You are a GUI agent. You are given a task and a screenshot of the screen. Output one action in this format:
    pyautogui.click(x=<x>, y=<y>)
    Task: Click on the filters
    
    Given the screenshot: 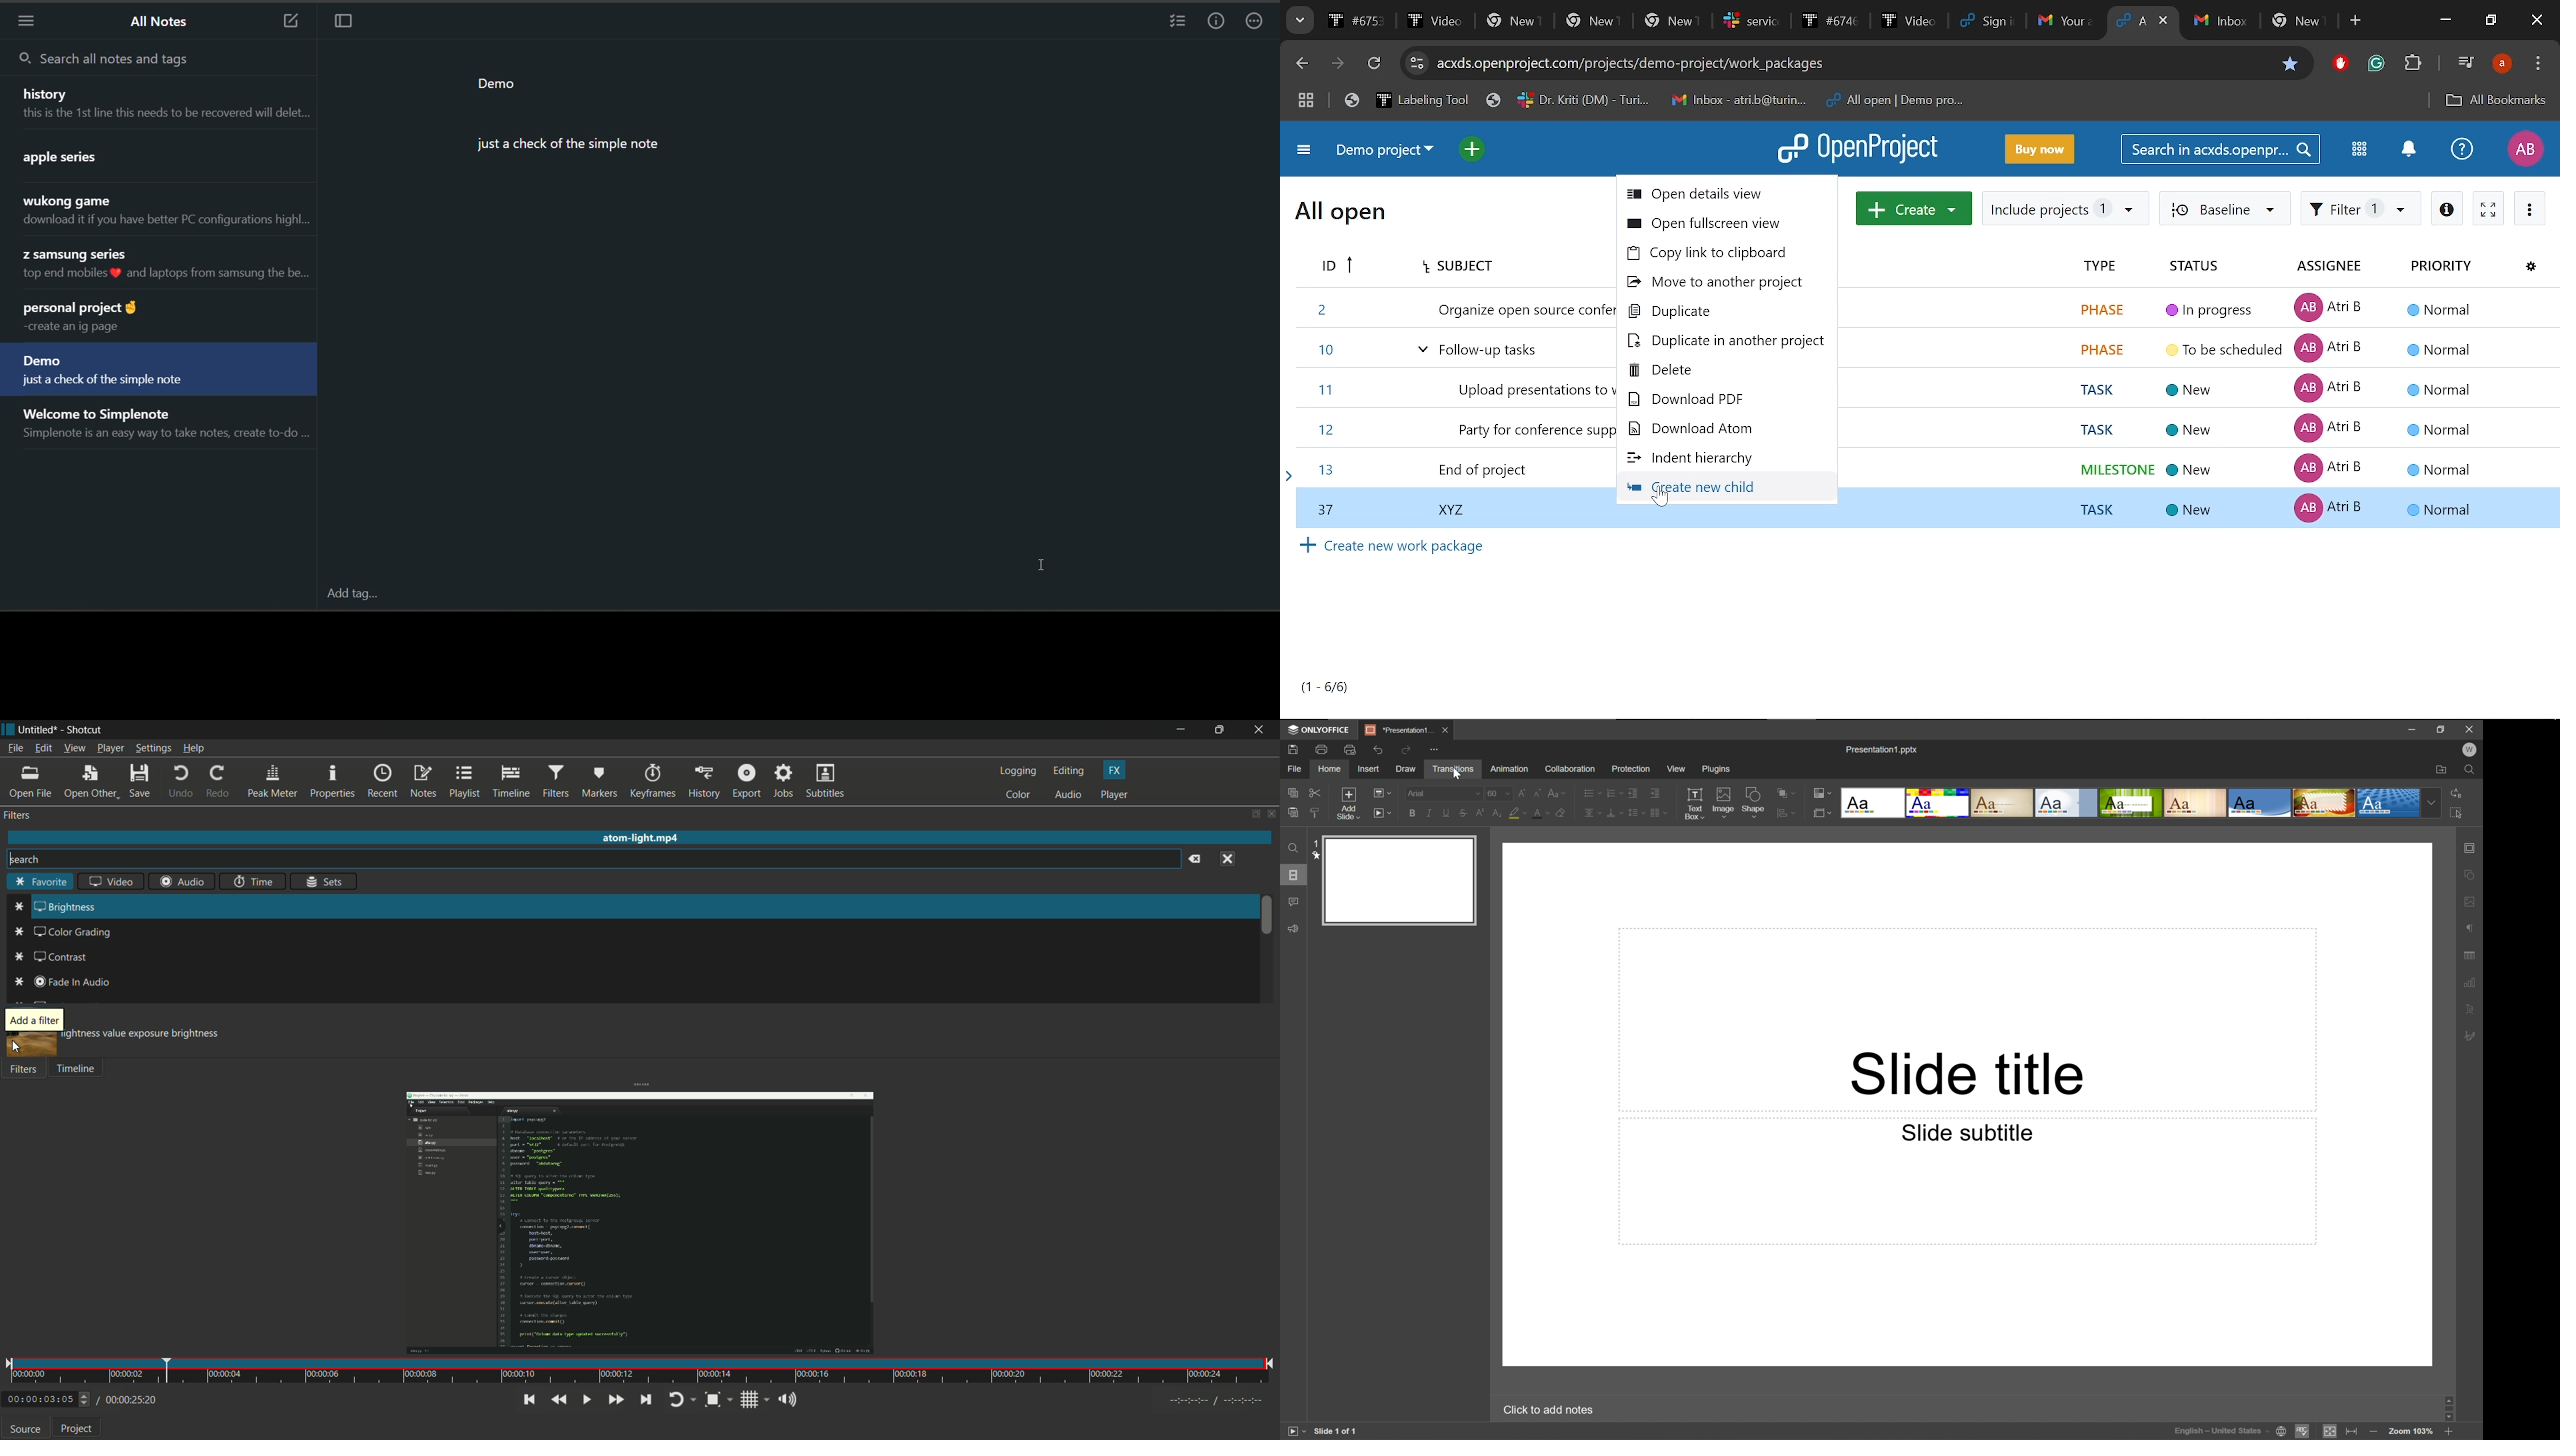 What is the action you would take?
    pyautogui.click(x=17, y=815)
    